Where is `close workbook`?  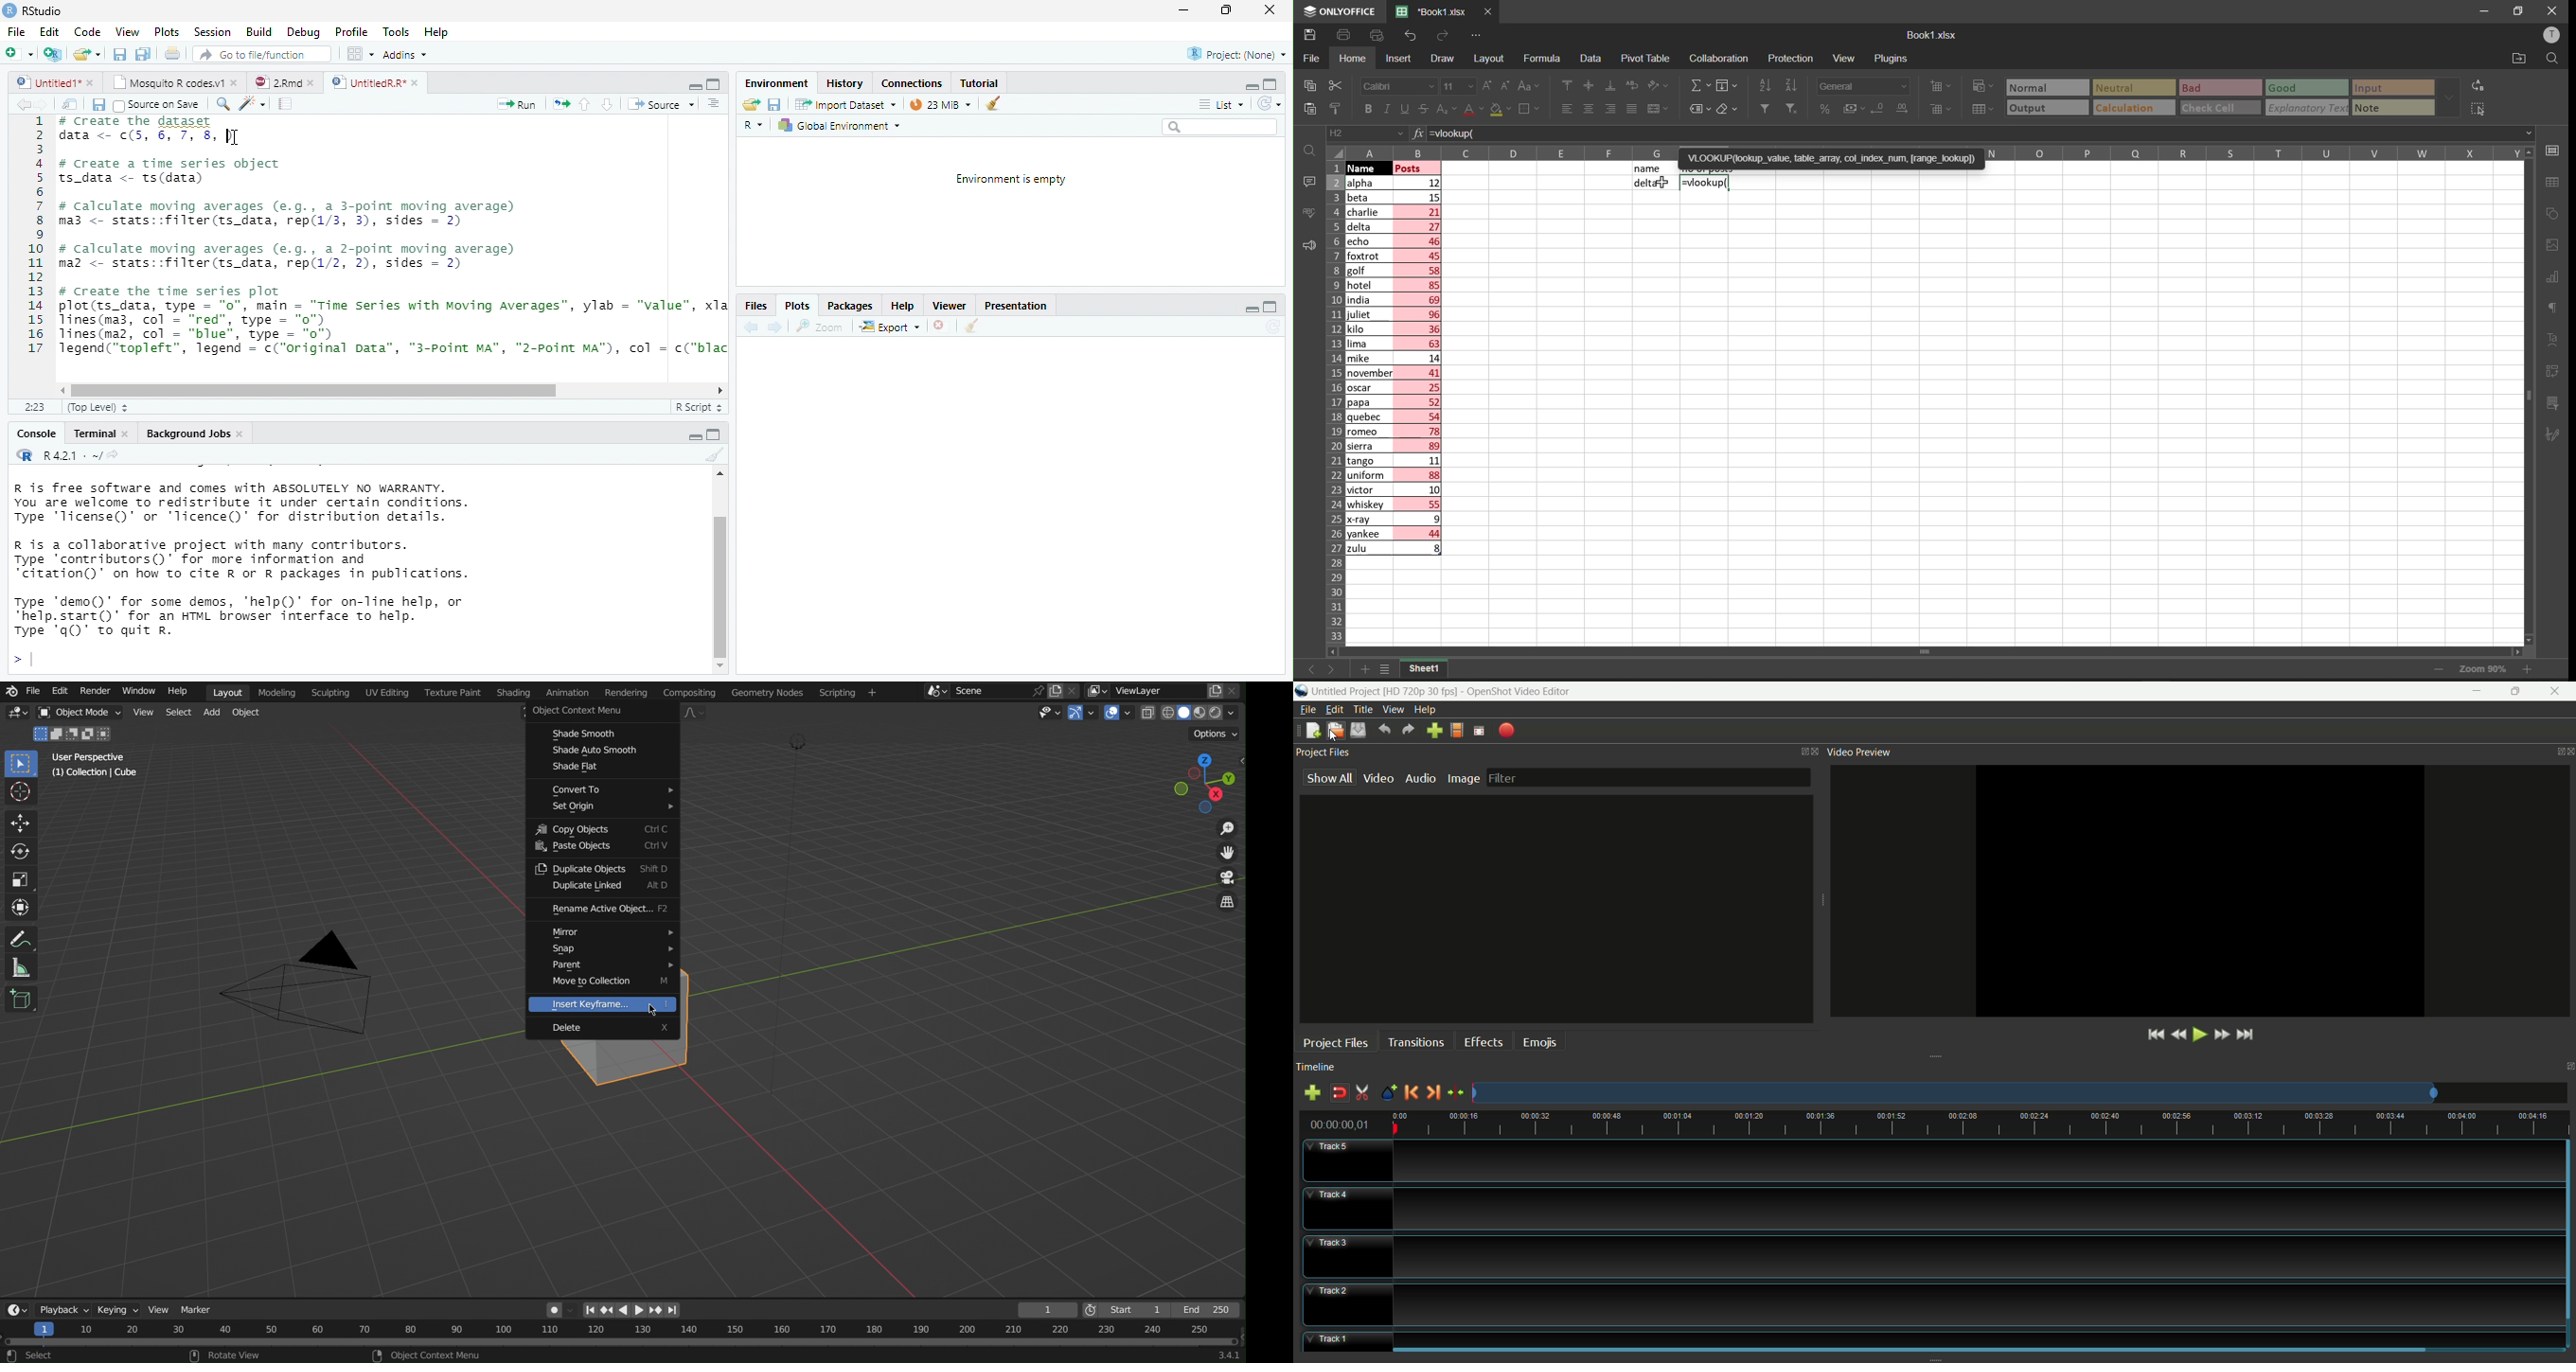
close workbook is located at coordinates (1489, 12).